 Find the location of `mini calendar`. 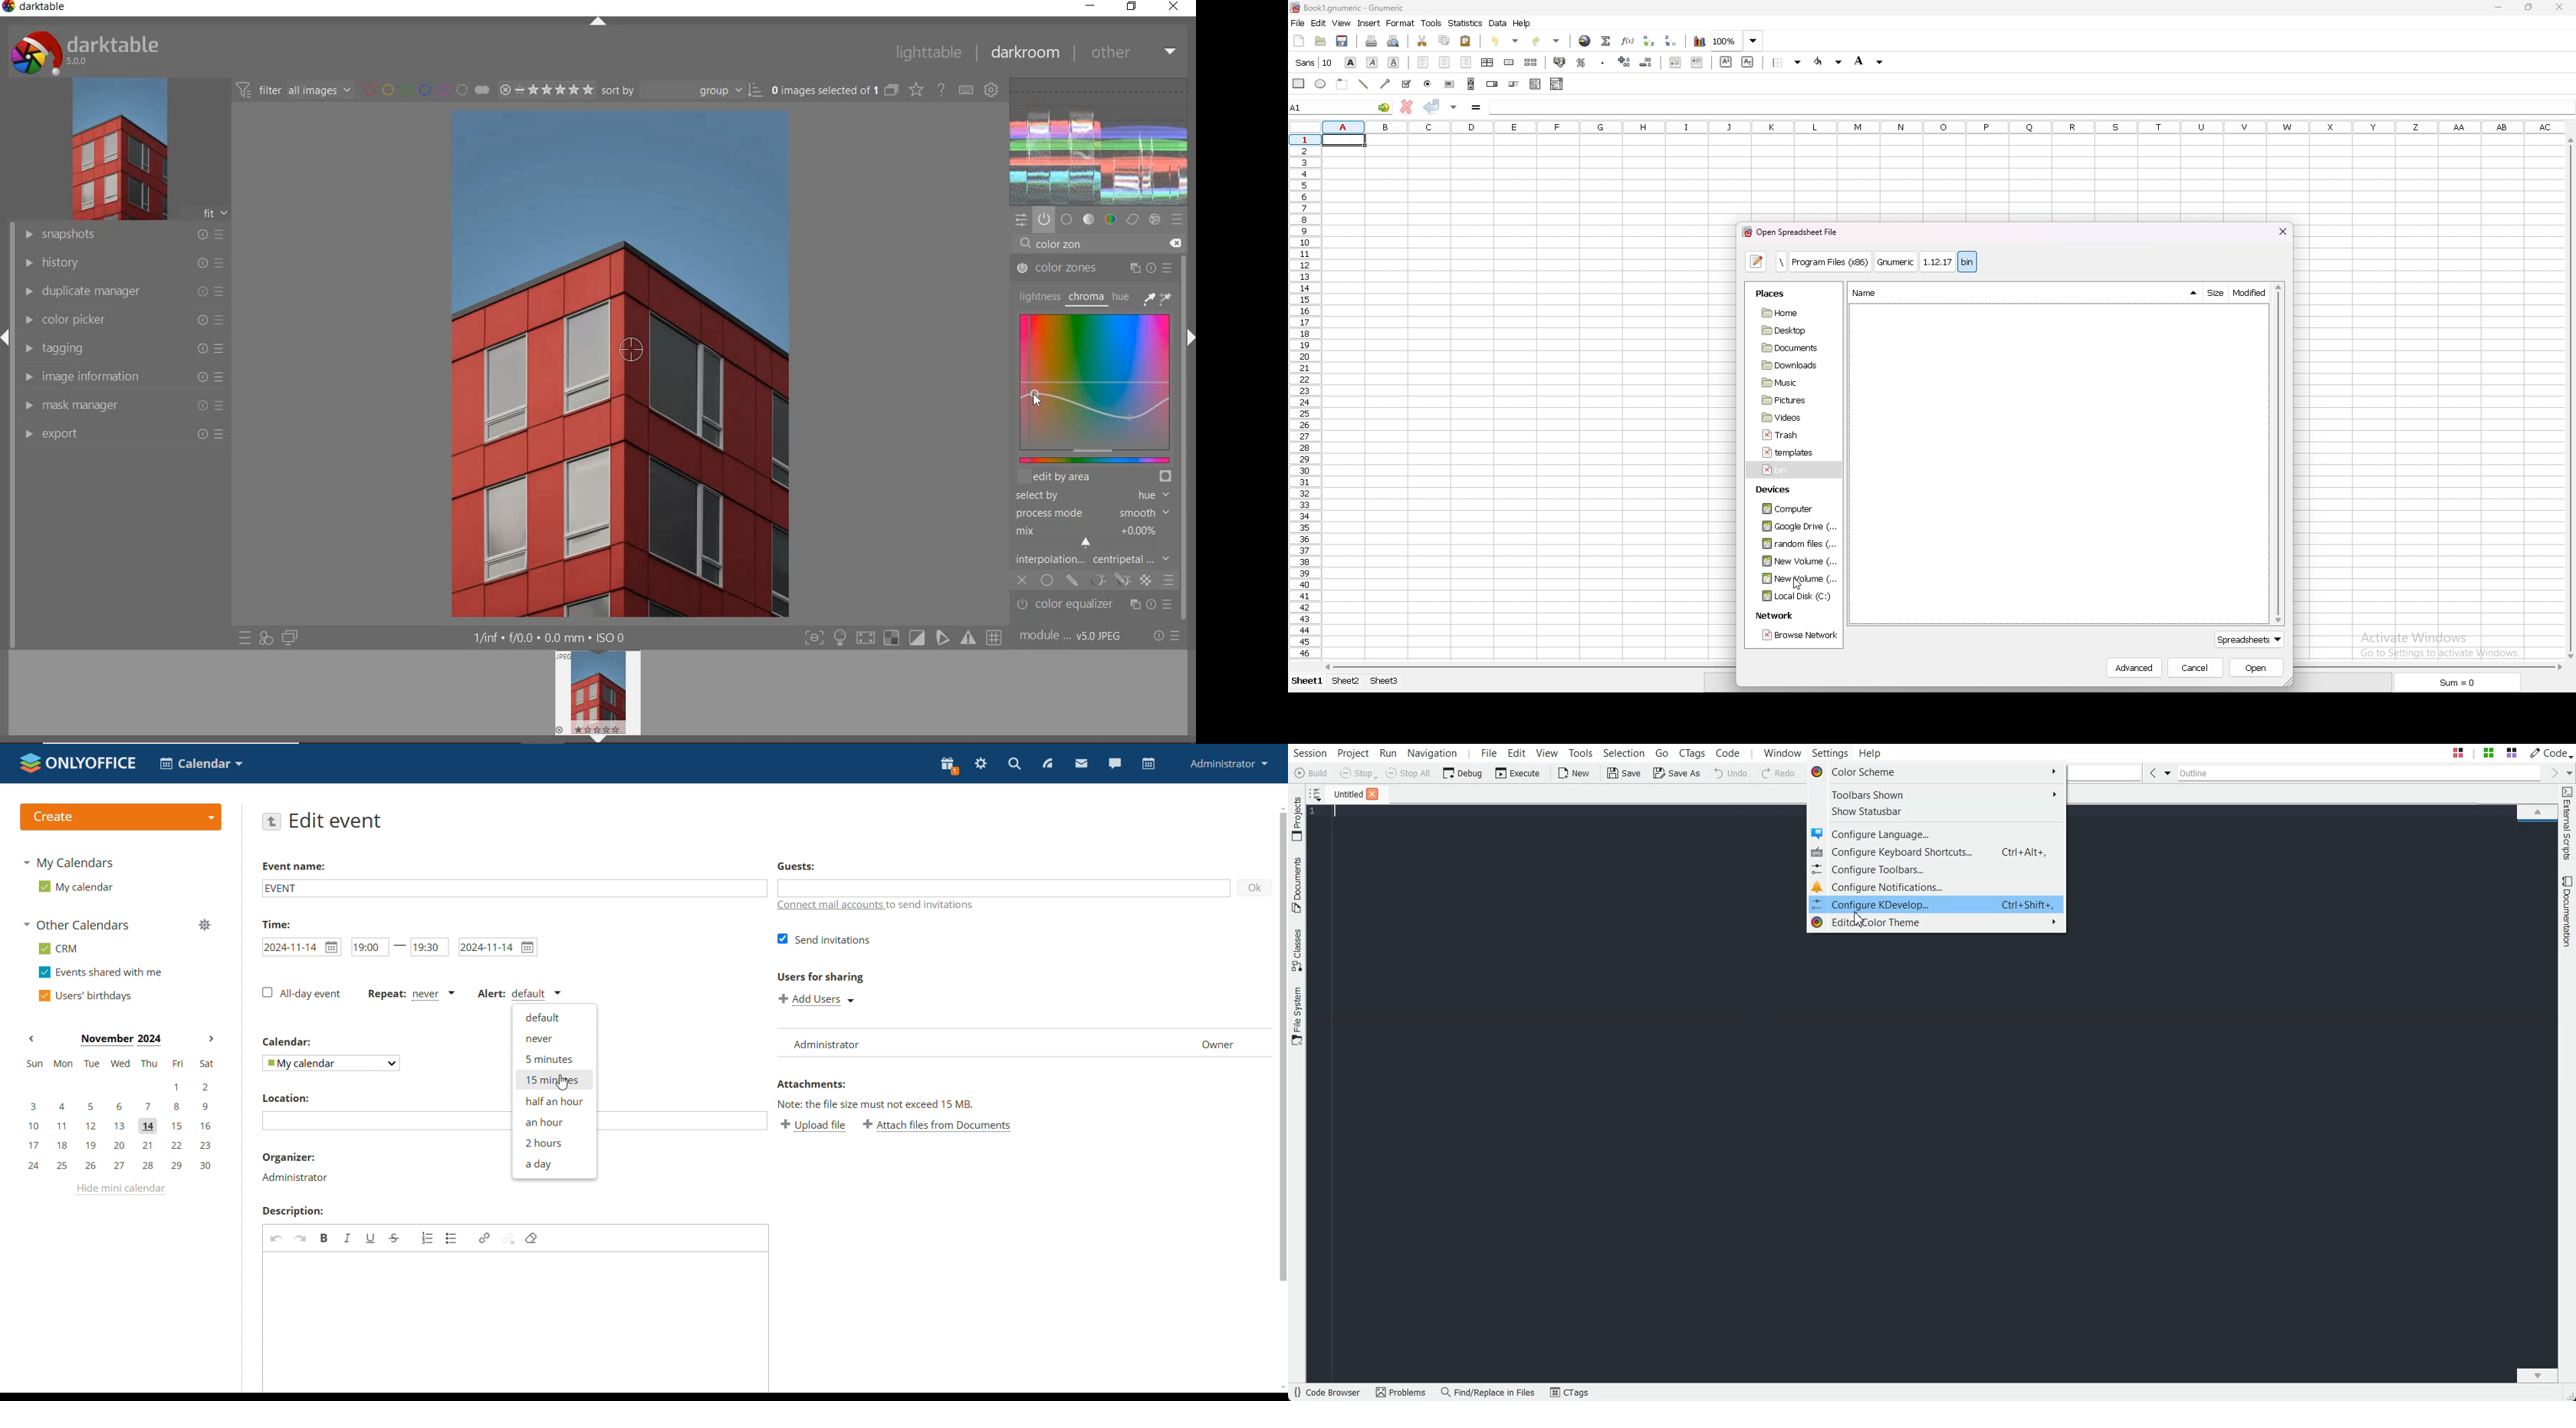

mini calendar is located at coordinates (120, 1116).